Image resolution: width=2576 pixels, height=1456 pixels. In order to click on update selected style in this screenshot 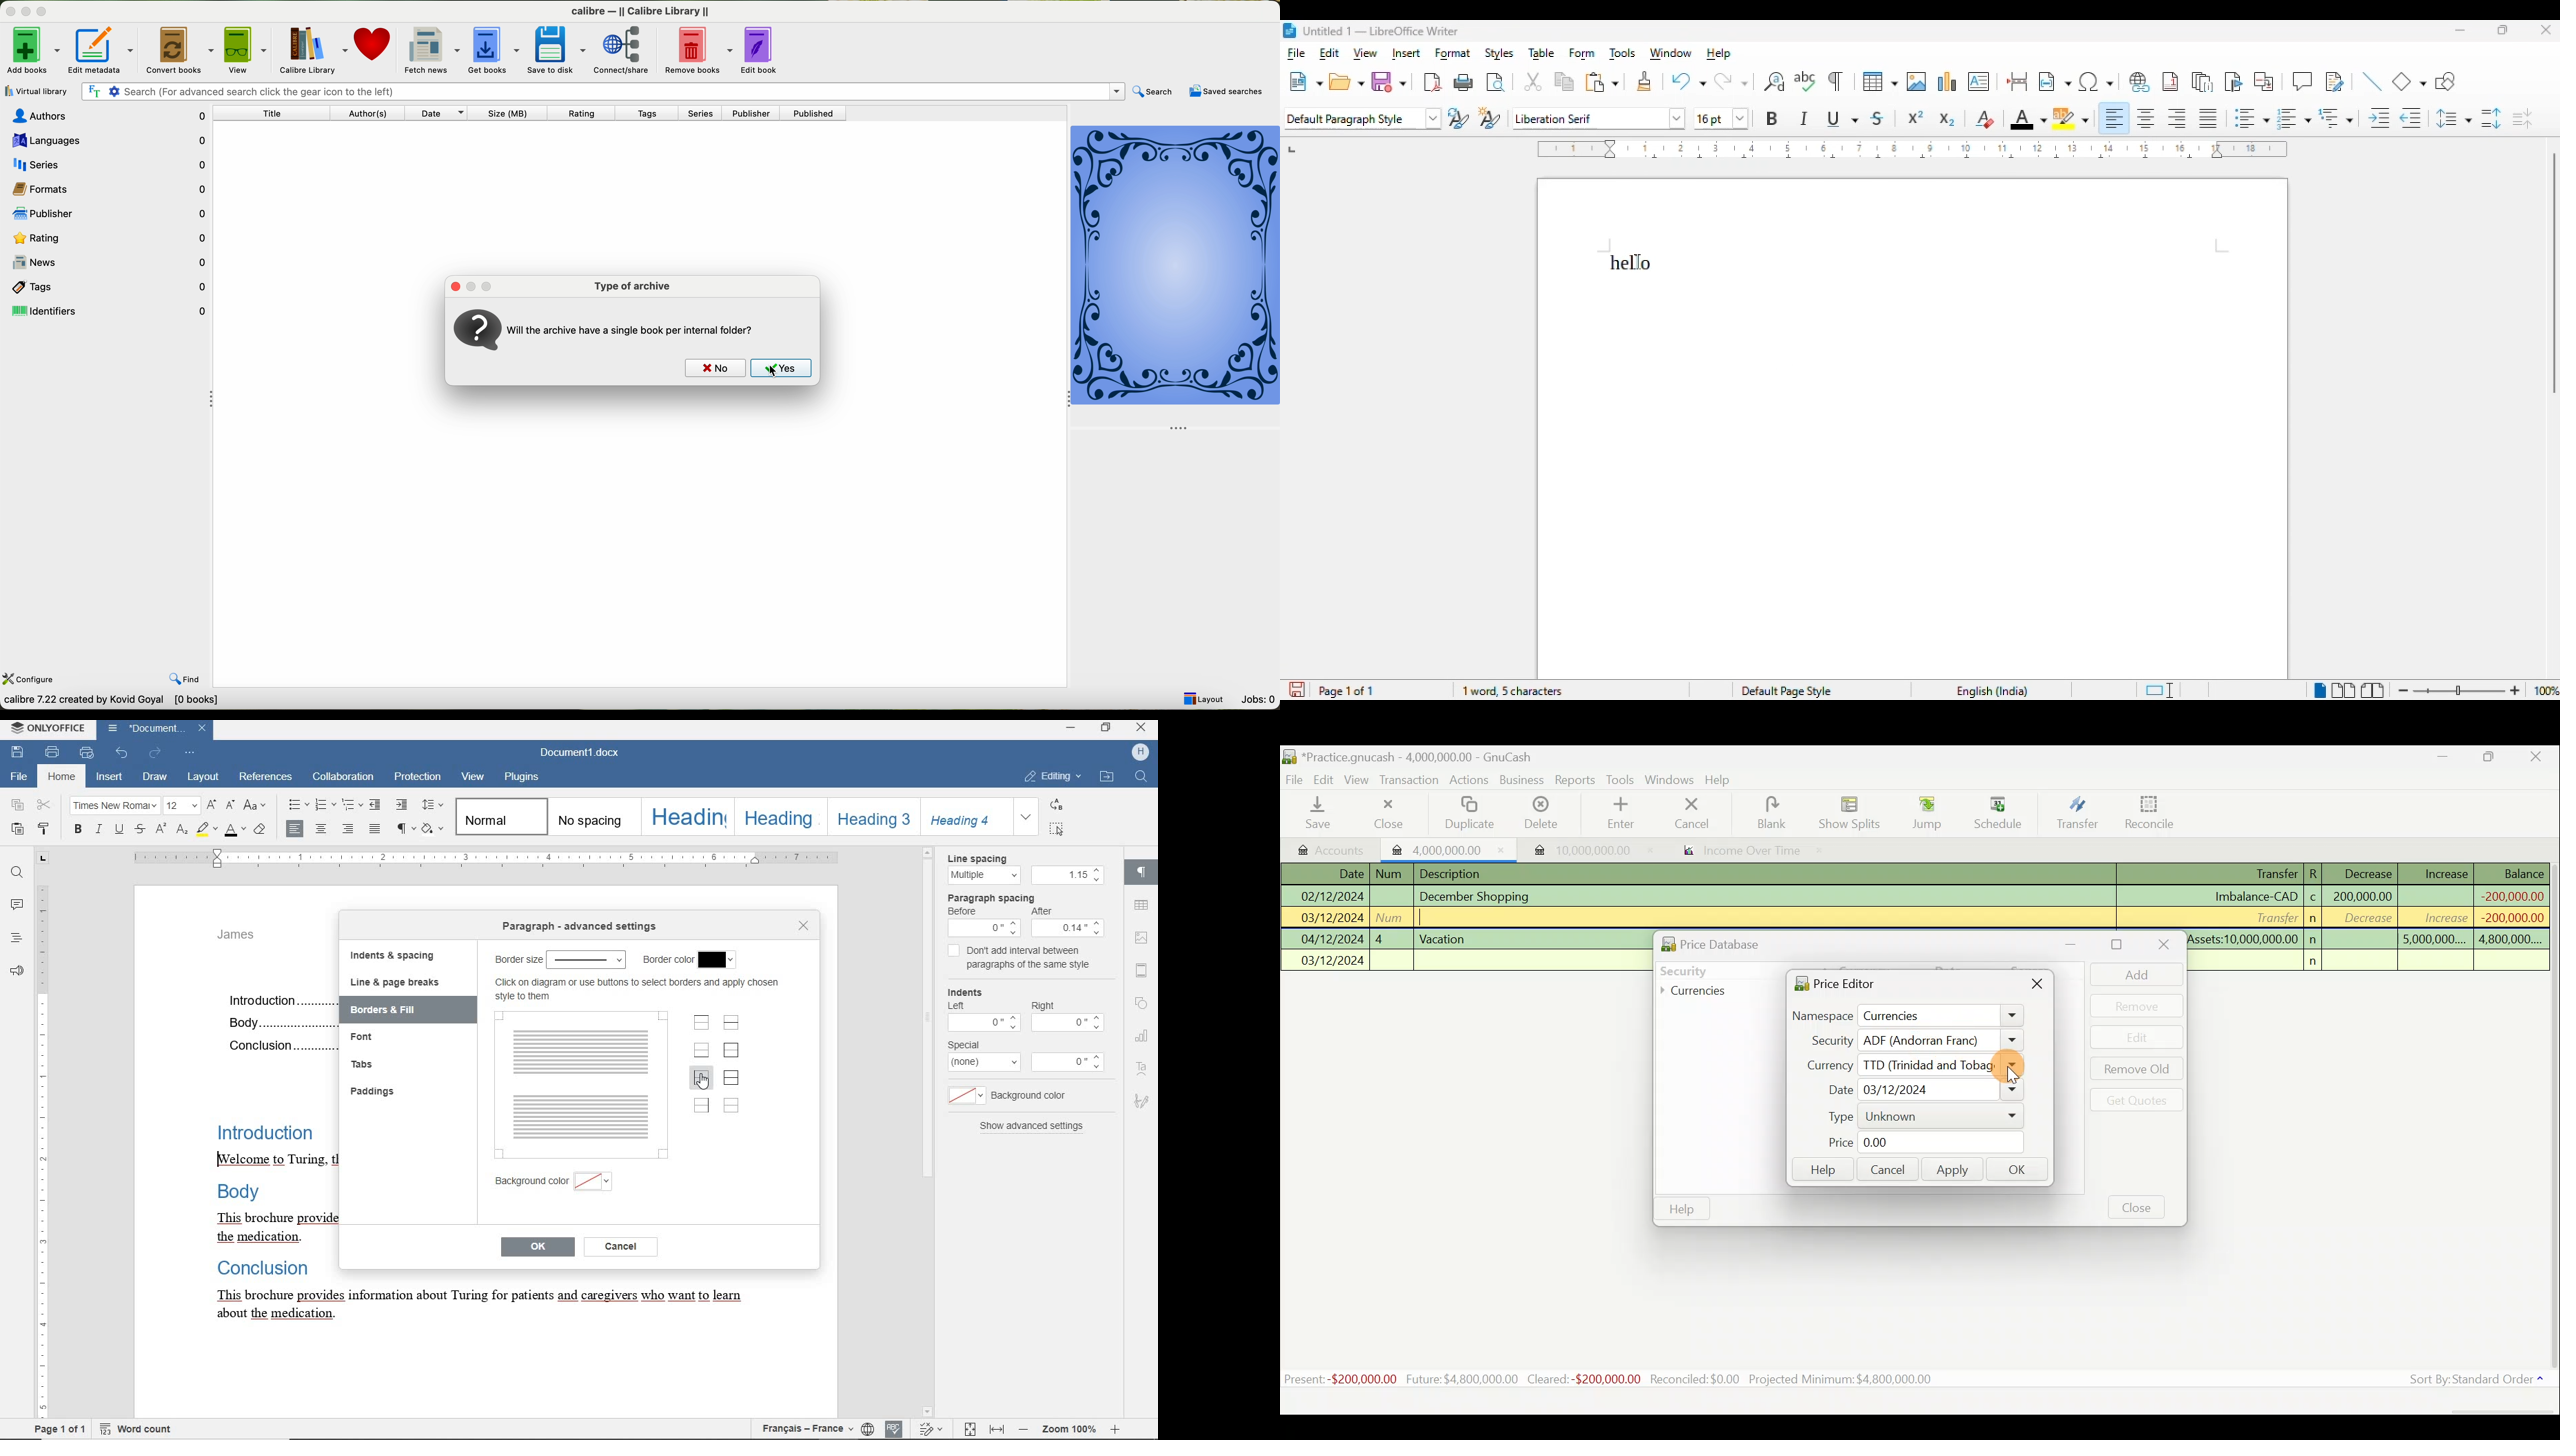, I will do `click(1459, 118)`.